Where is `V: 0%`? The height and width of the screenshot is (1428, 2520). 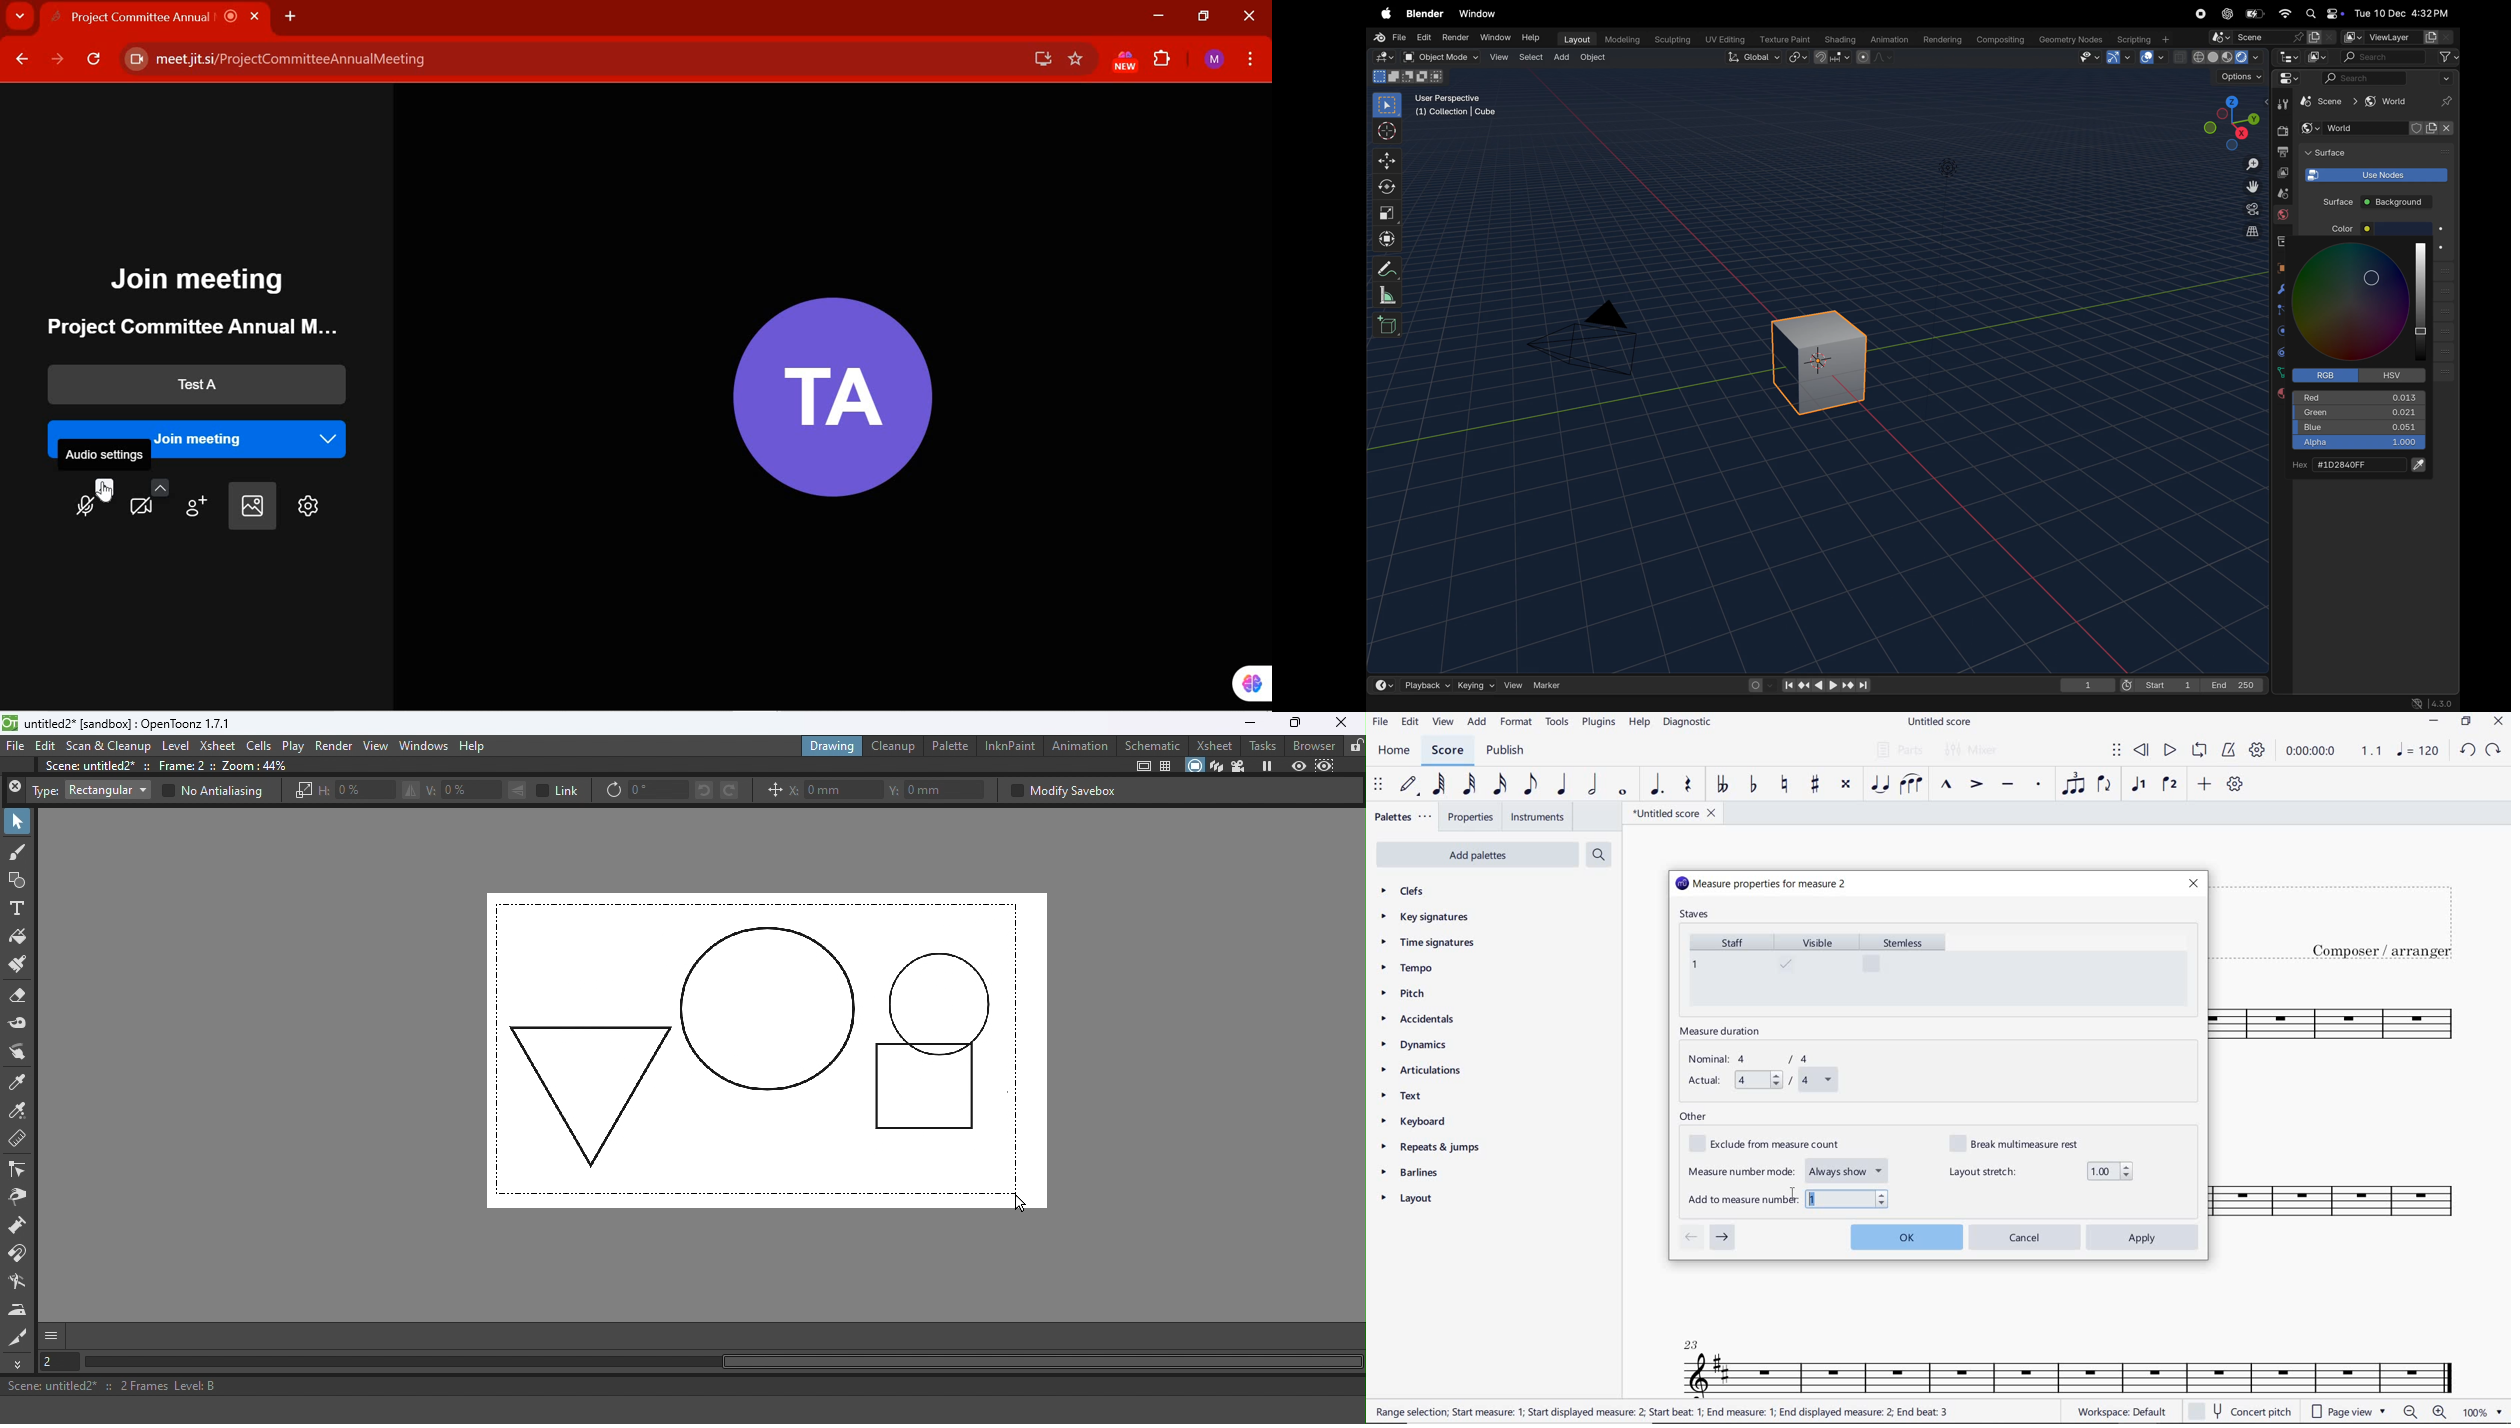
V: 0% is located at coordinates (463, 790).